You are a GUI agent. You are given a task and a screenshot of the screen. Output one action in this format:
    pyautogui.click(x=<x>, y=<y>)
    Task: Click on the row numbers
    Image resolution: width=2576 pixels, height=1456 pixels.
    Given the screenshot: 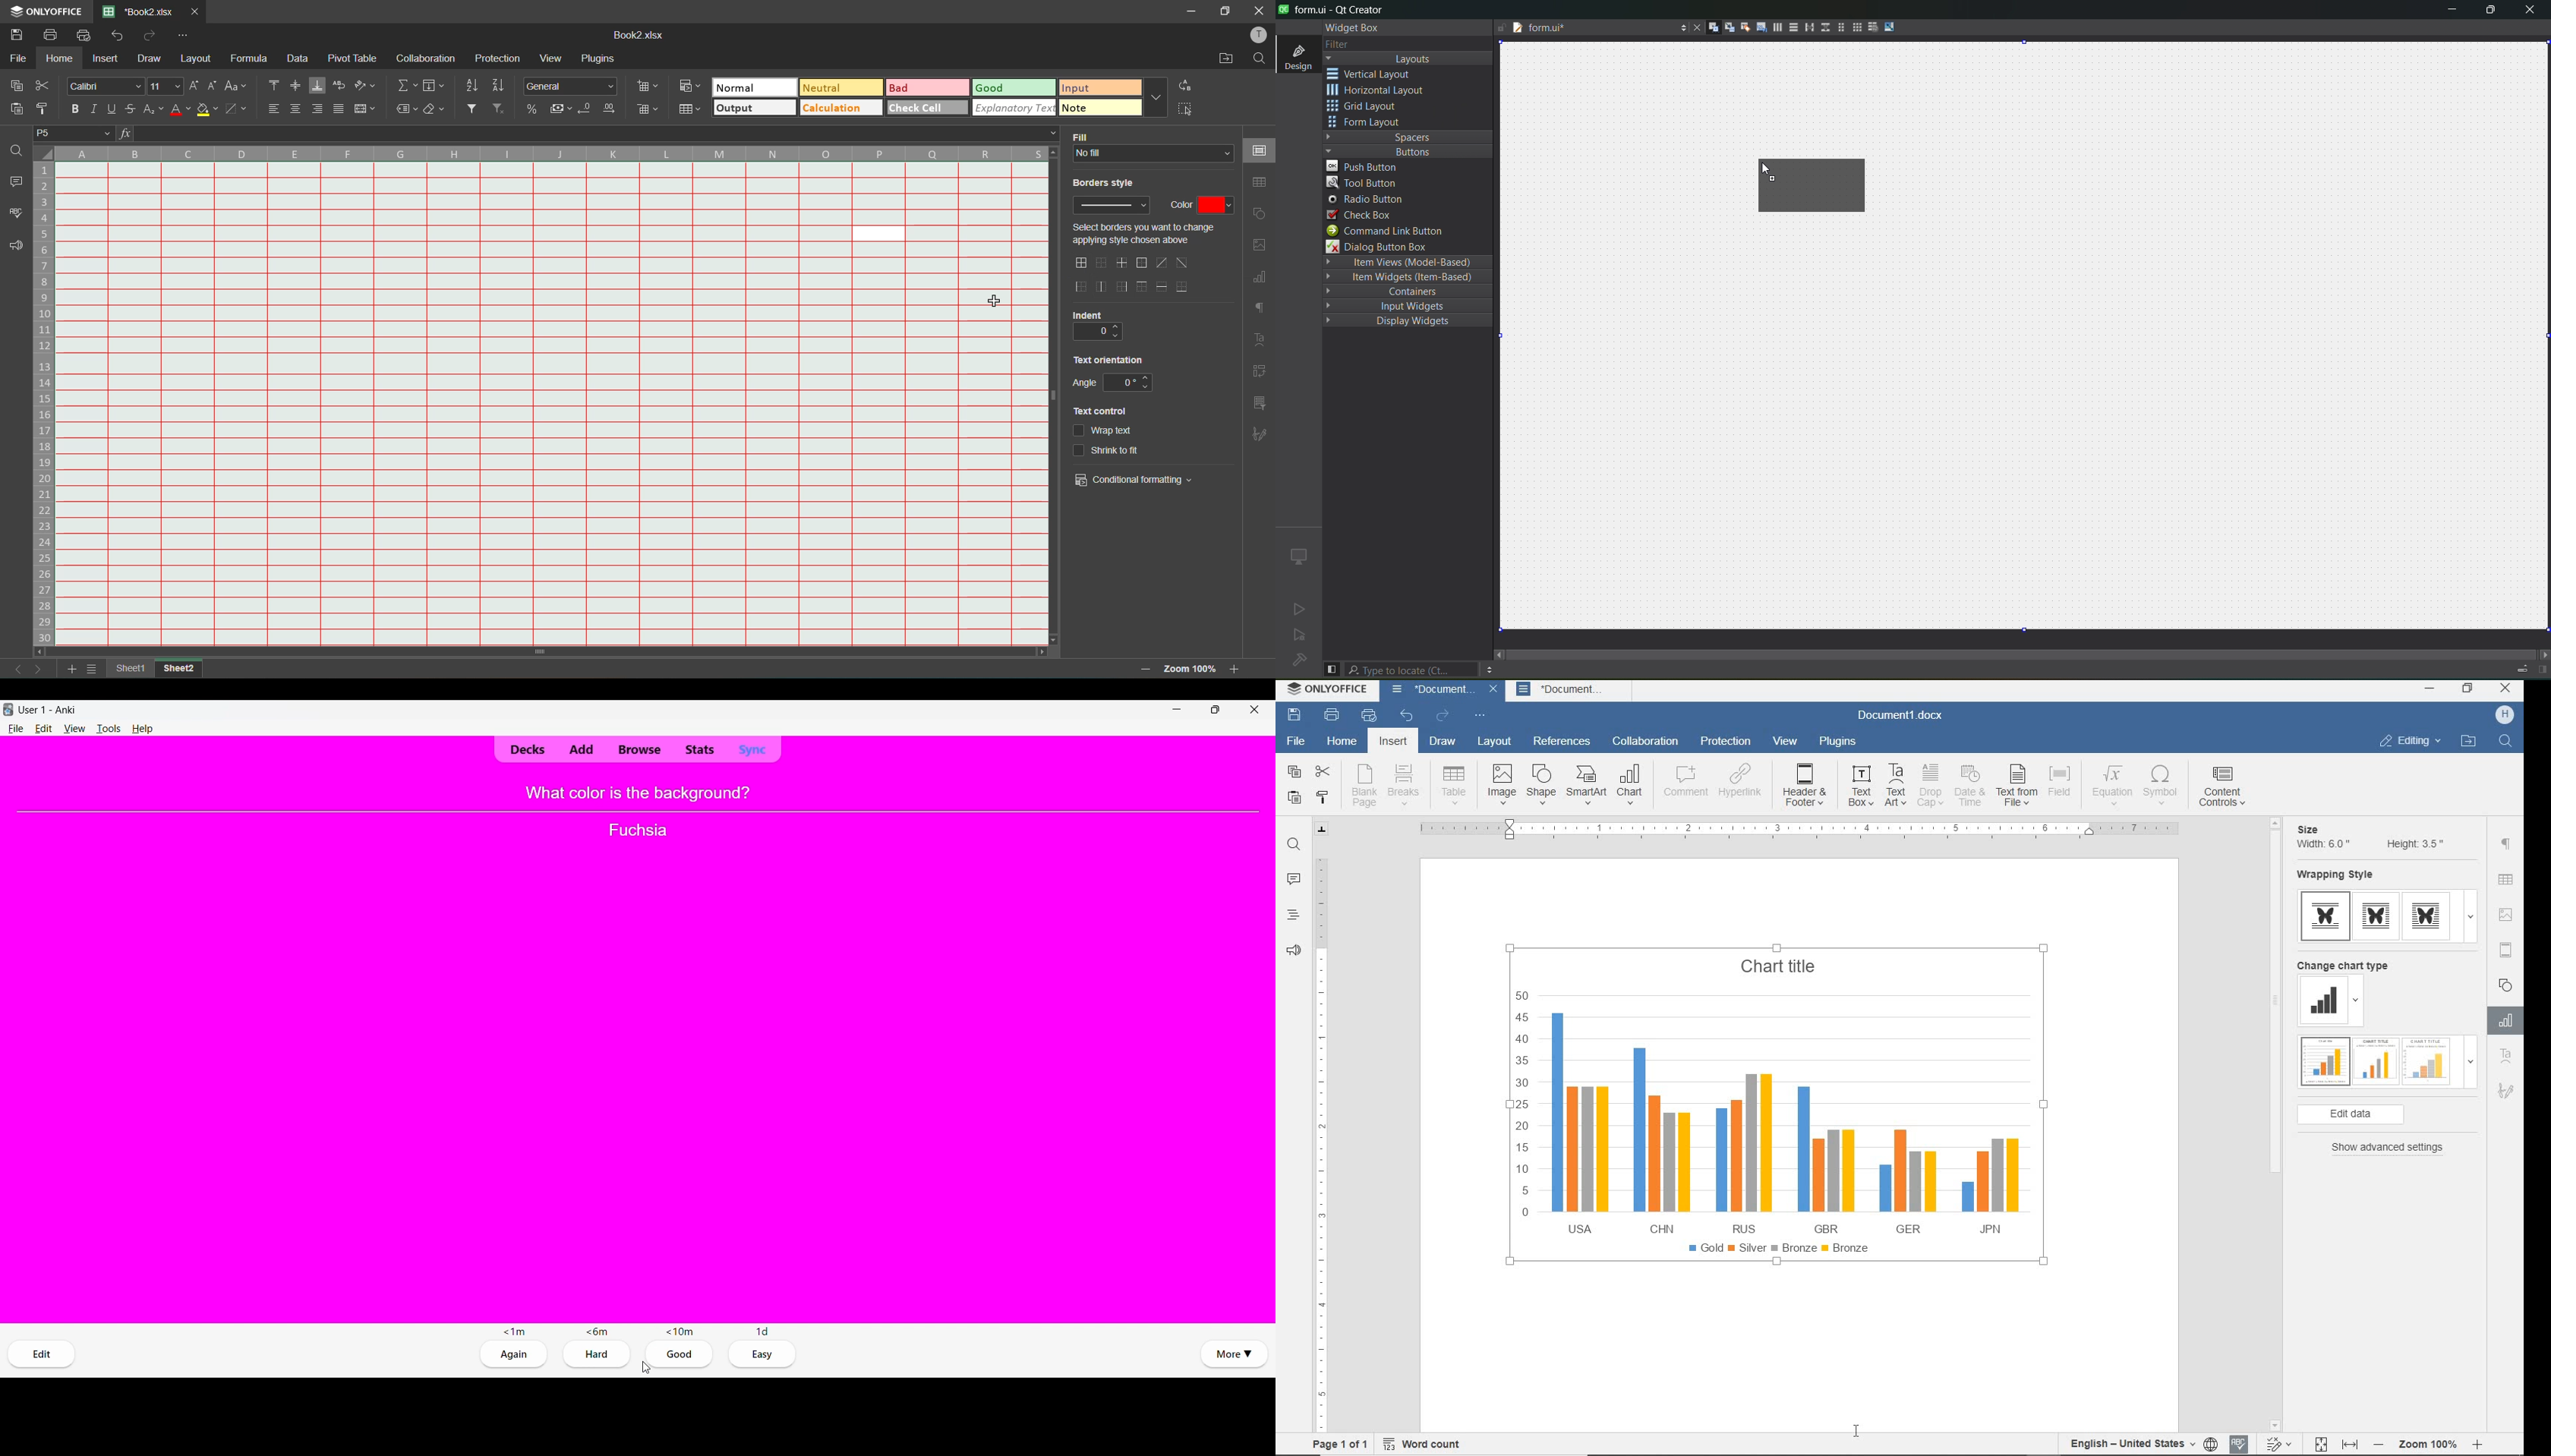 What is the action you would take?
    pyautogui.click(x=47, y=405)
    